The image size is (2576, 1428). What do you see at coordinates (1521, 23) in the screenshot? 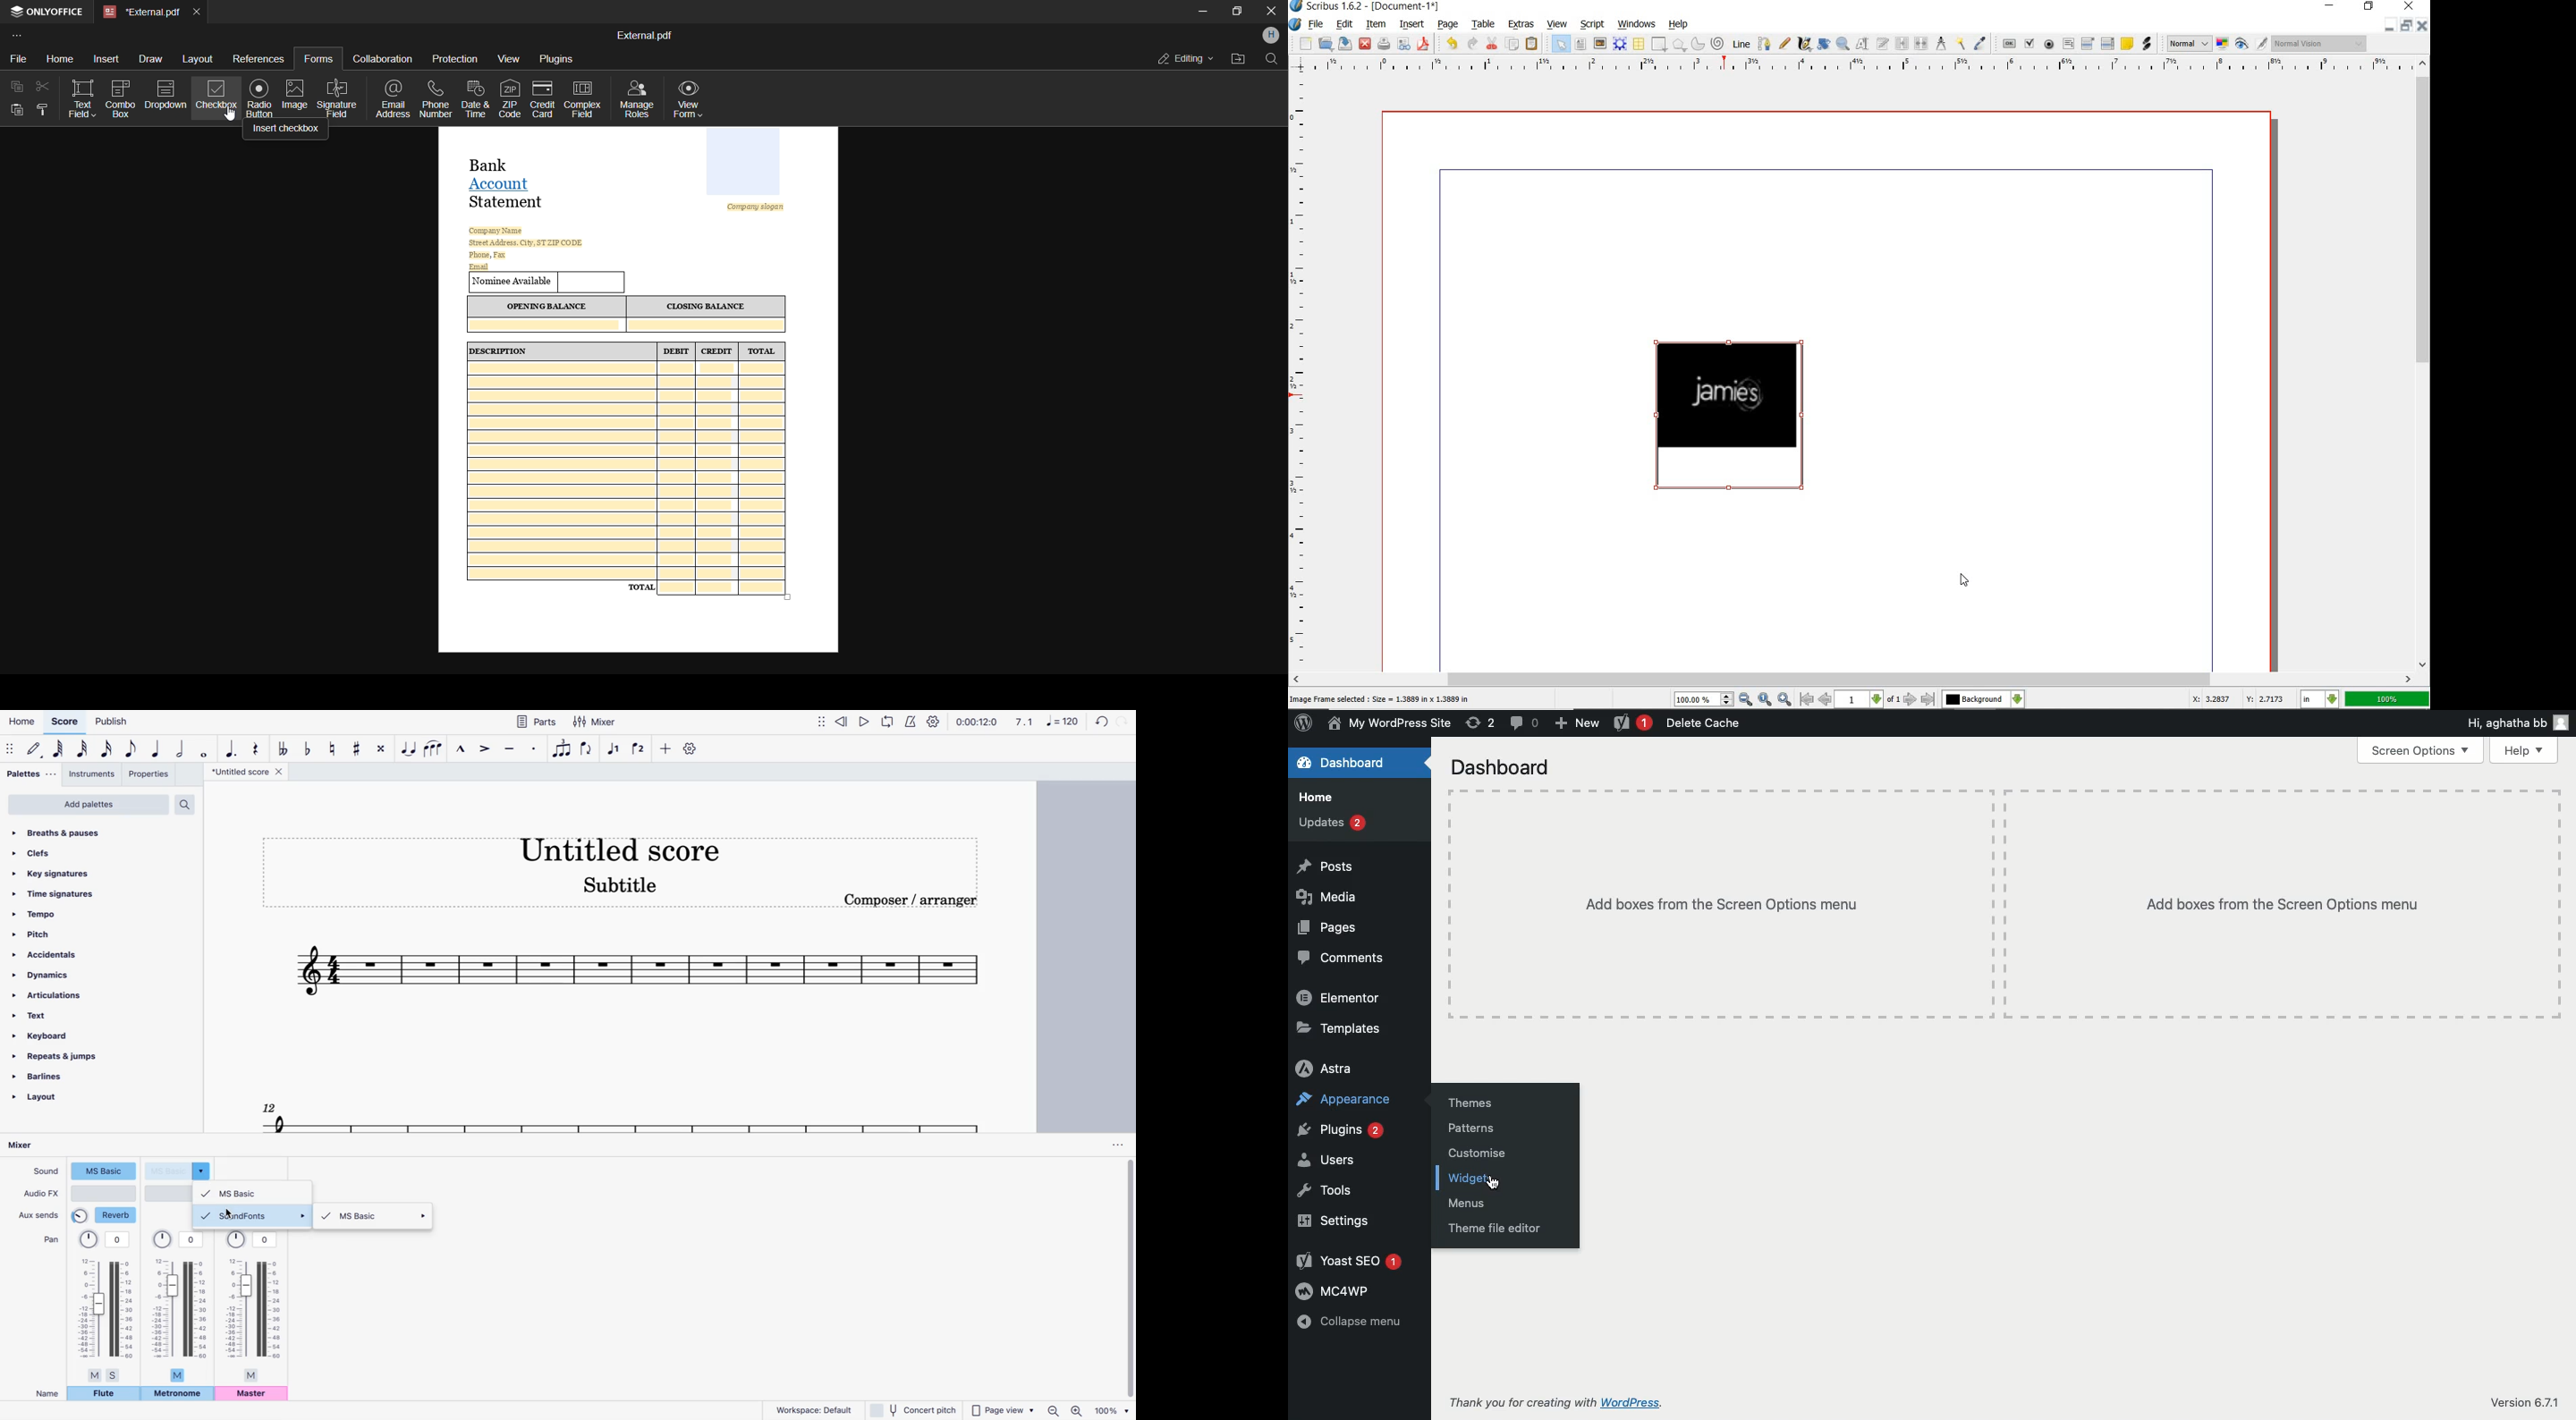
I see `extras` at bounding box center [1521, 23].